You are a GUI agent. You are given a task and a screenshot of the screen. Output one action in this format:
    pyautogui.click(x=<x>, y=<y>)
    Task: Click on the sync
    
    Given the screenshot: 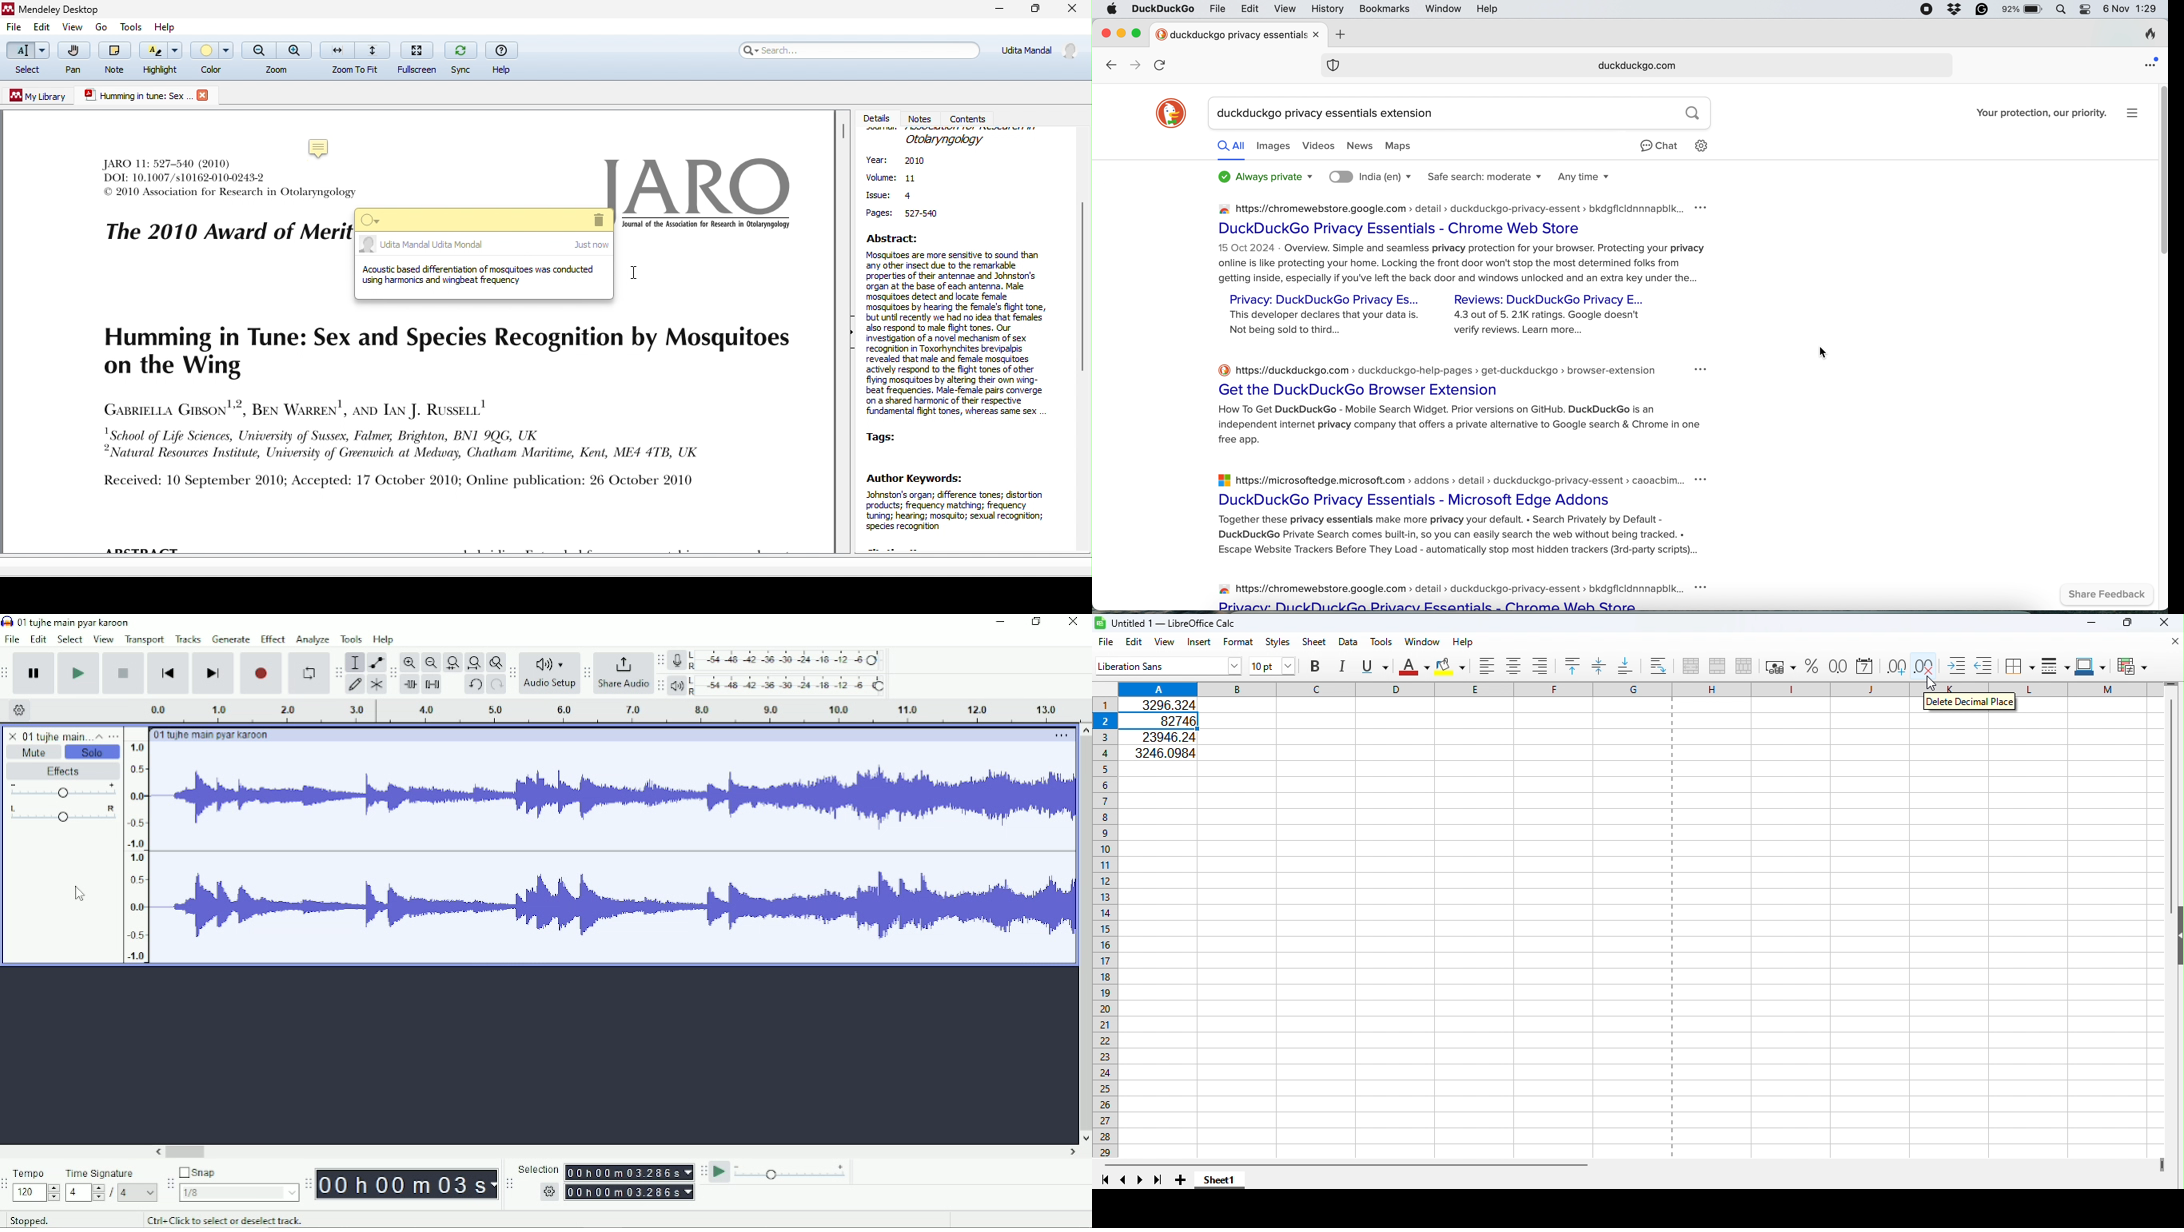 What is the action you would take?
    pyautogui.click(x=459, y=57)
    